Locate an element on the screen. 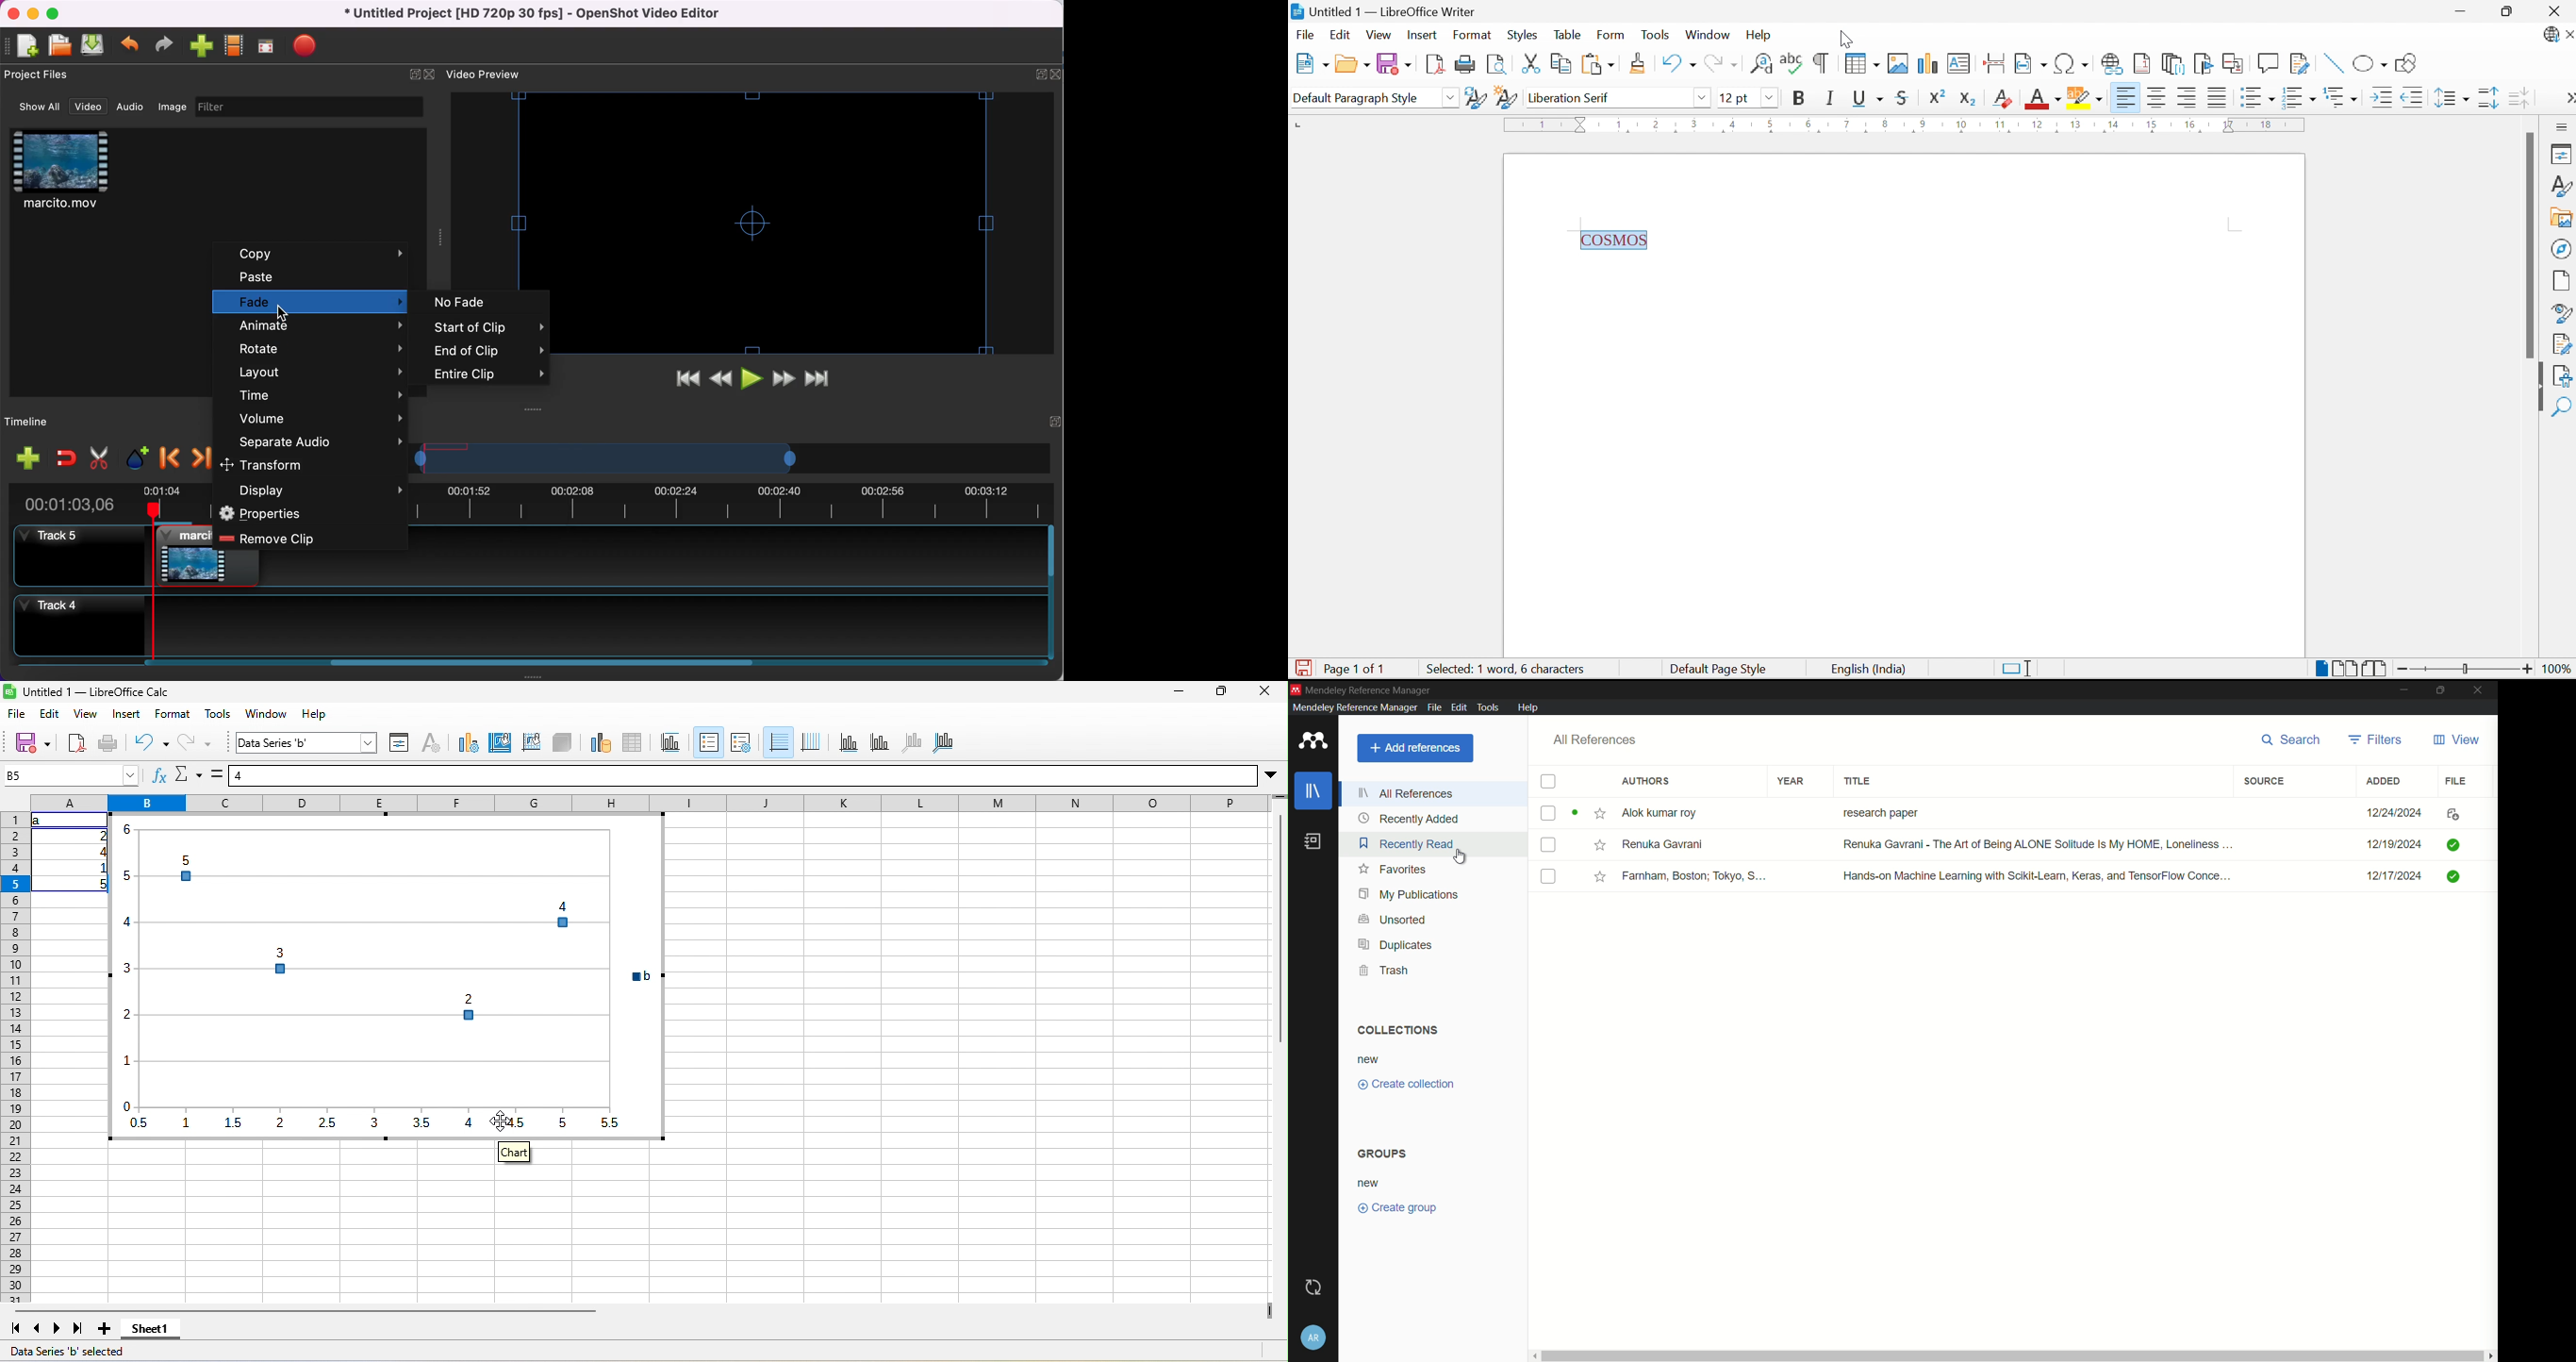 This screenshot has width=2576, height=1372. Form is located at coordinates (1611, 34).